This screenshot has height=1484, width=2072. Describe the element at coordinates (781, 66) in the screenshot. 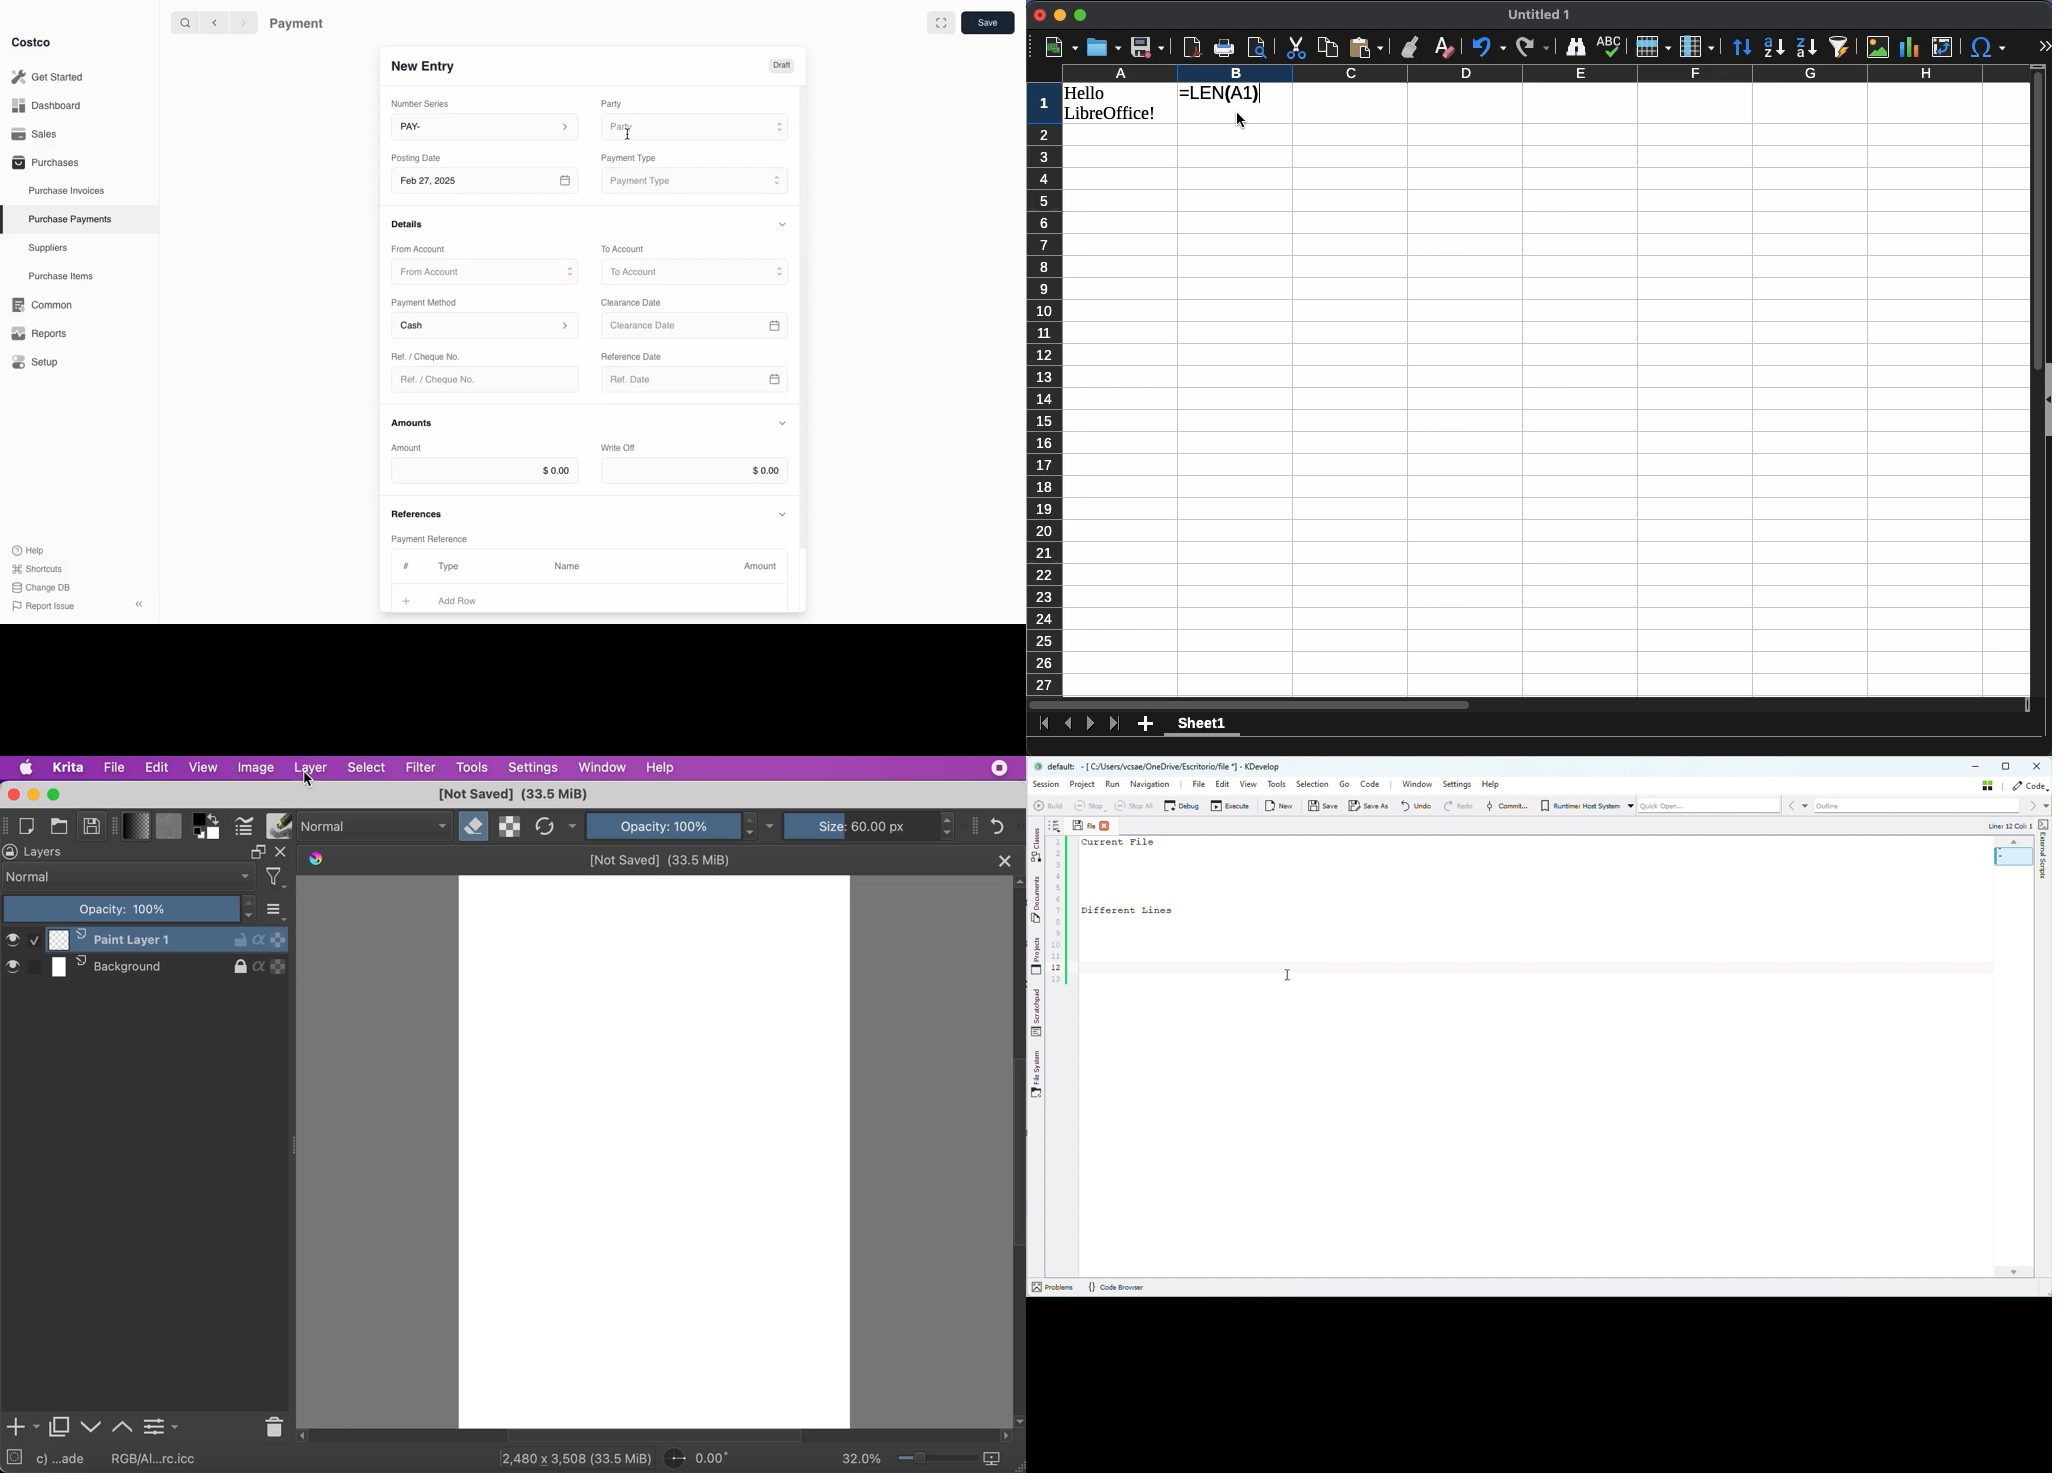

I see `Draft` at that location.